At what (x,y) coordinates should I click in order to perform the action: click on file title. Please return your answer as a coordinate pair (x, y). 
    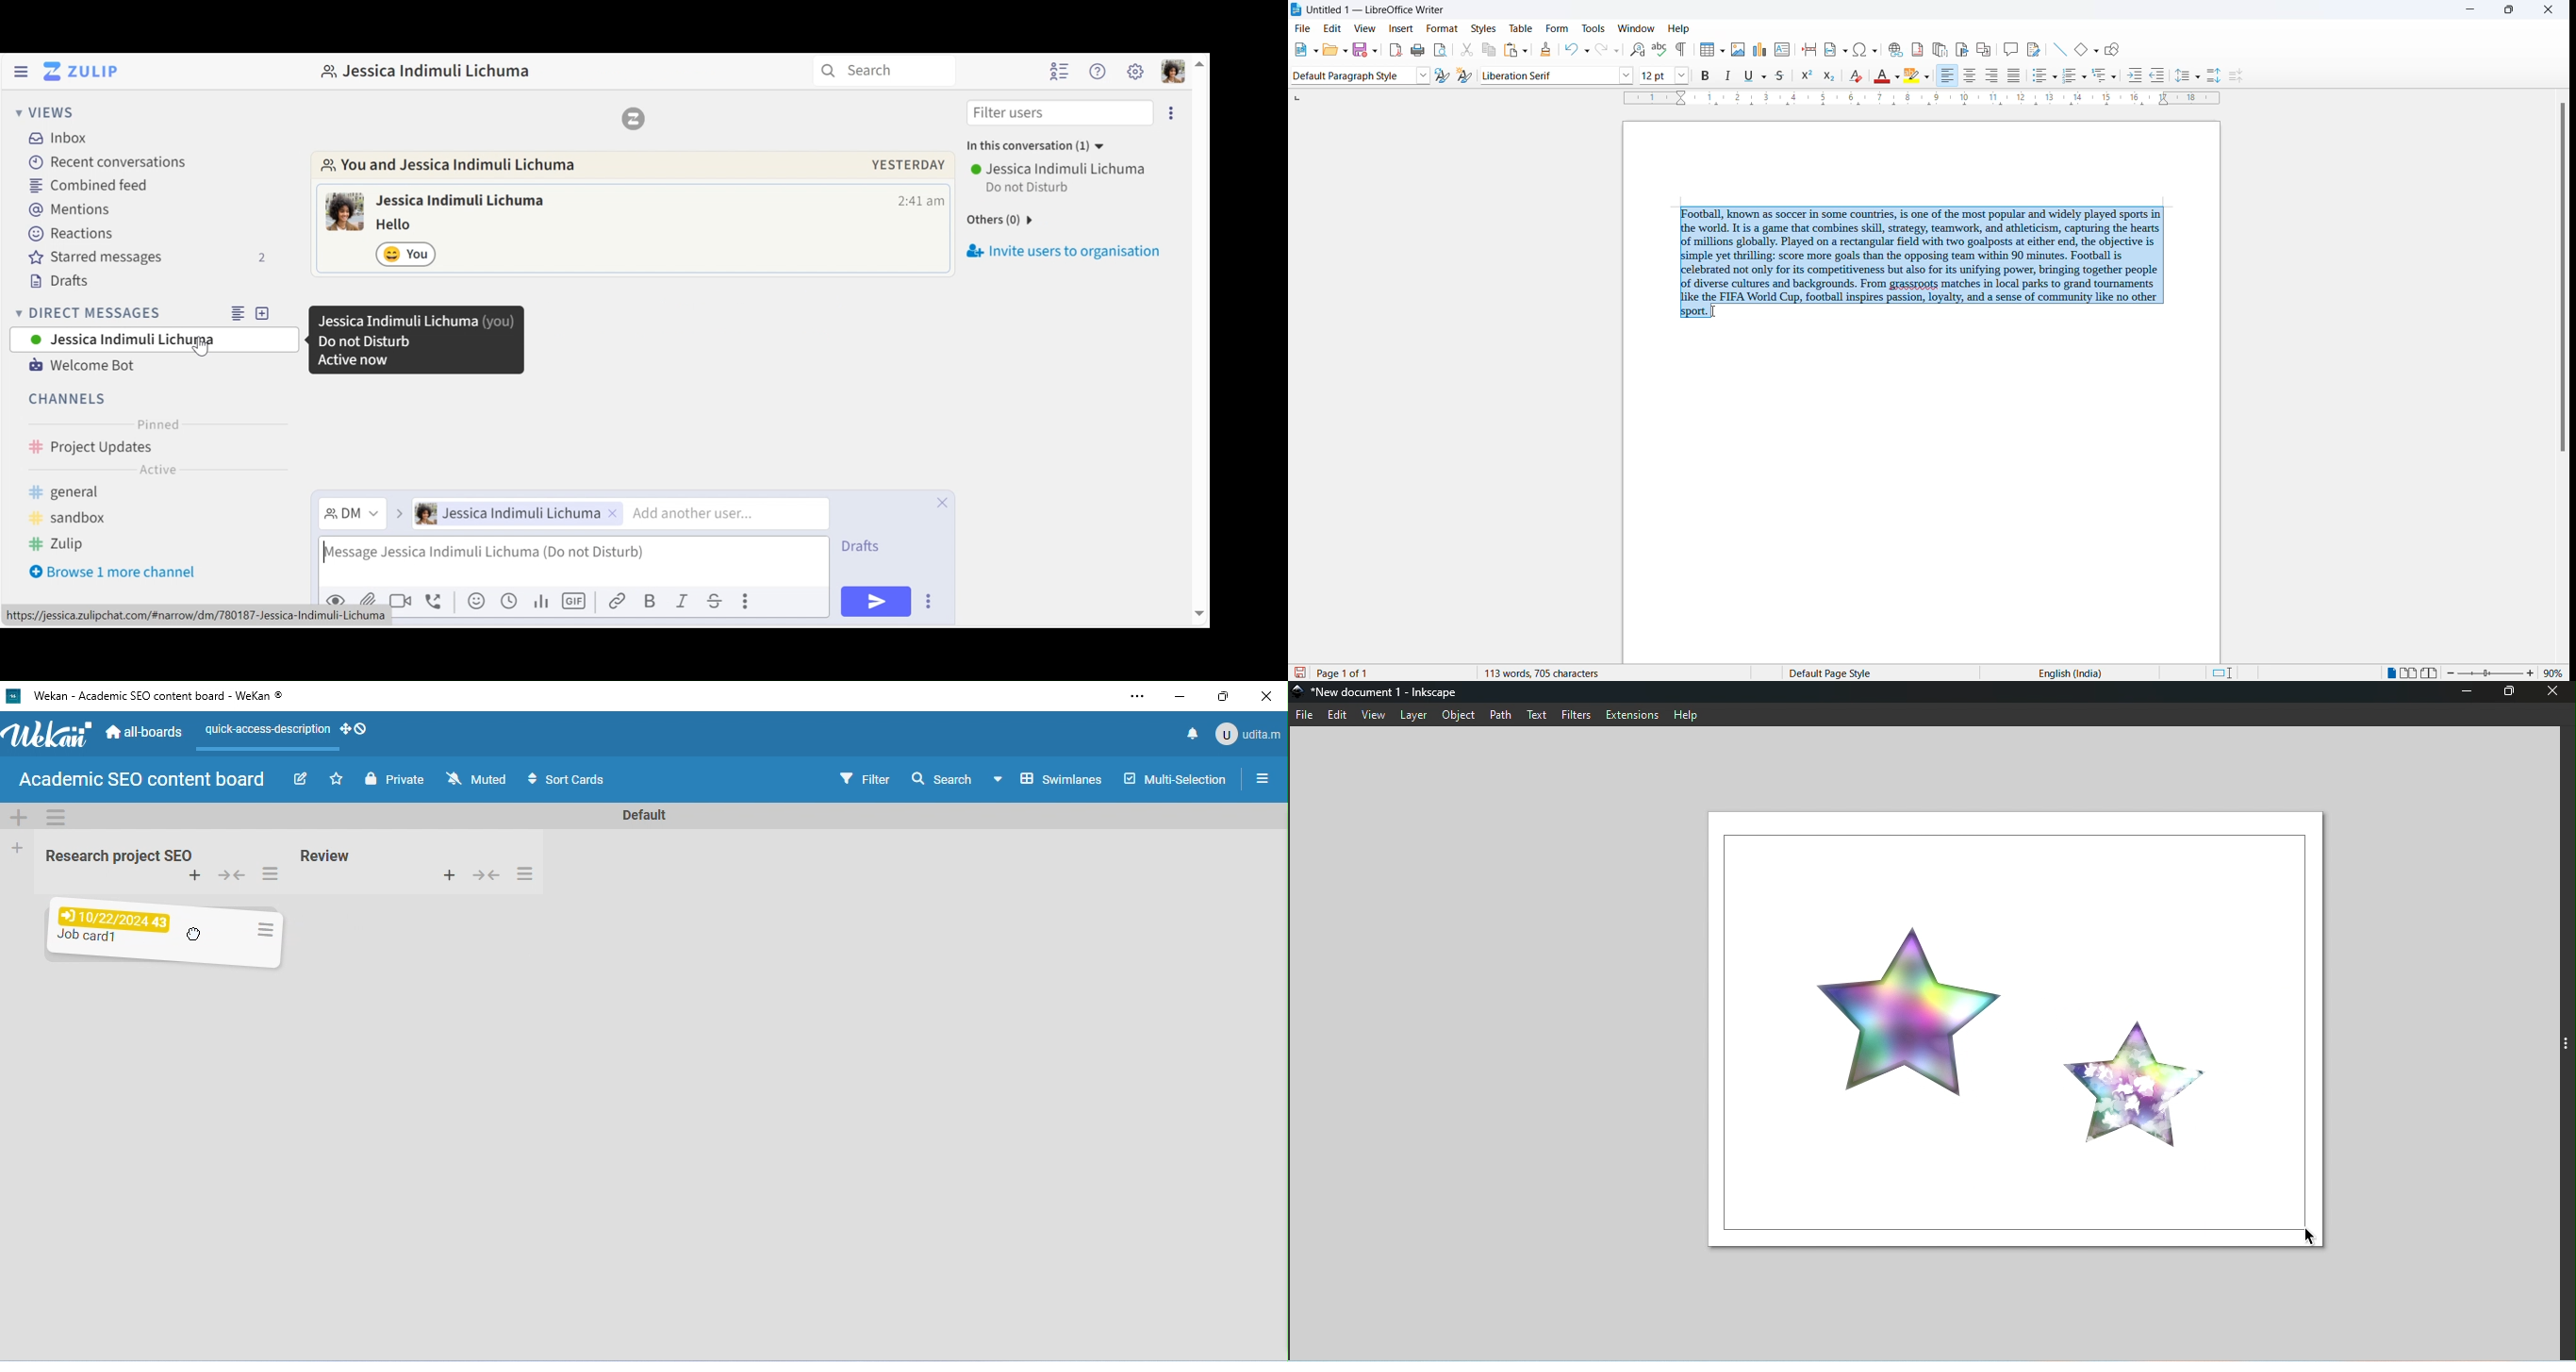
    Looking at the image, I should click on (1374, 11).